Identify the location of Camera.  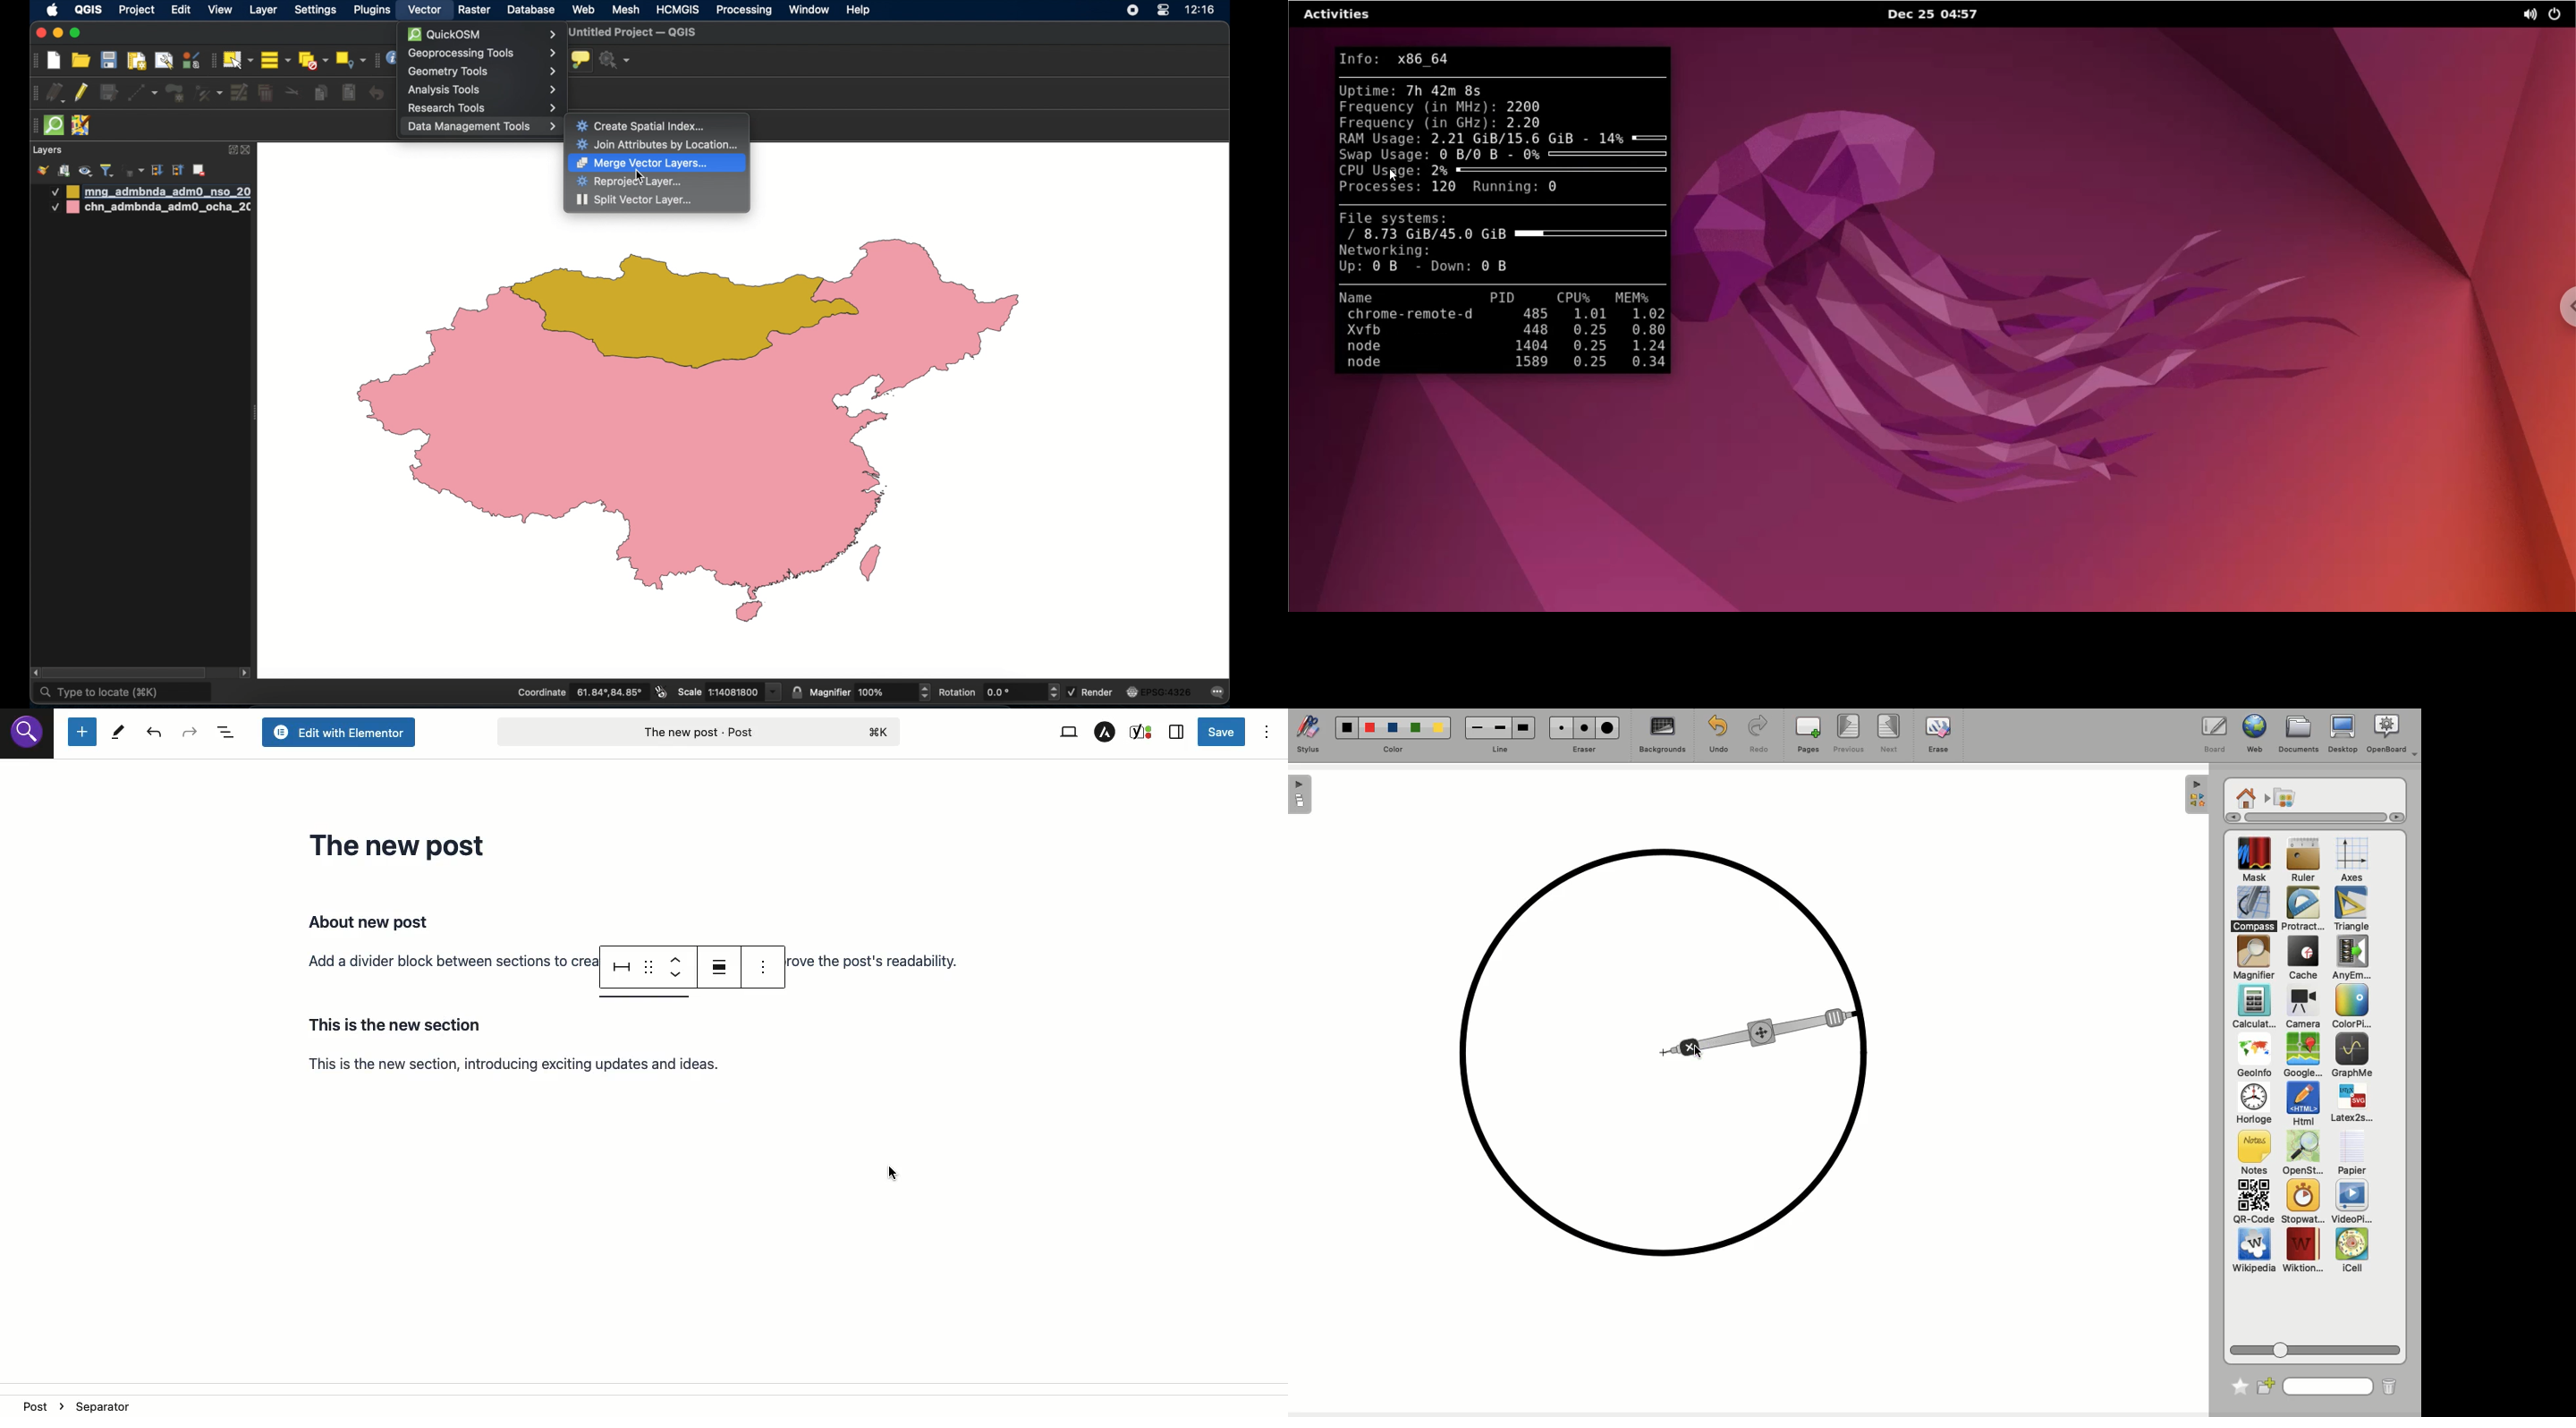
(2302, 1008).